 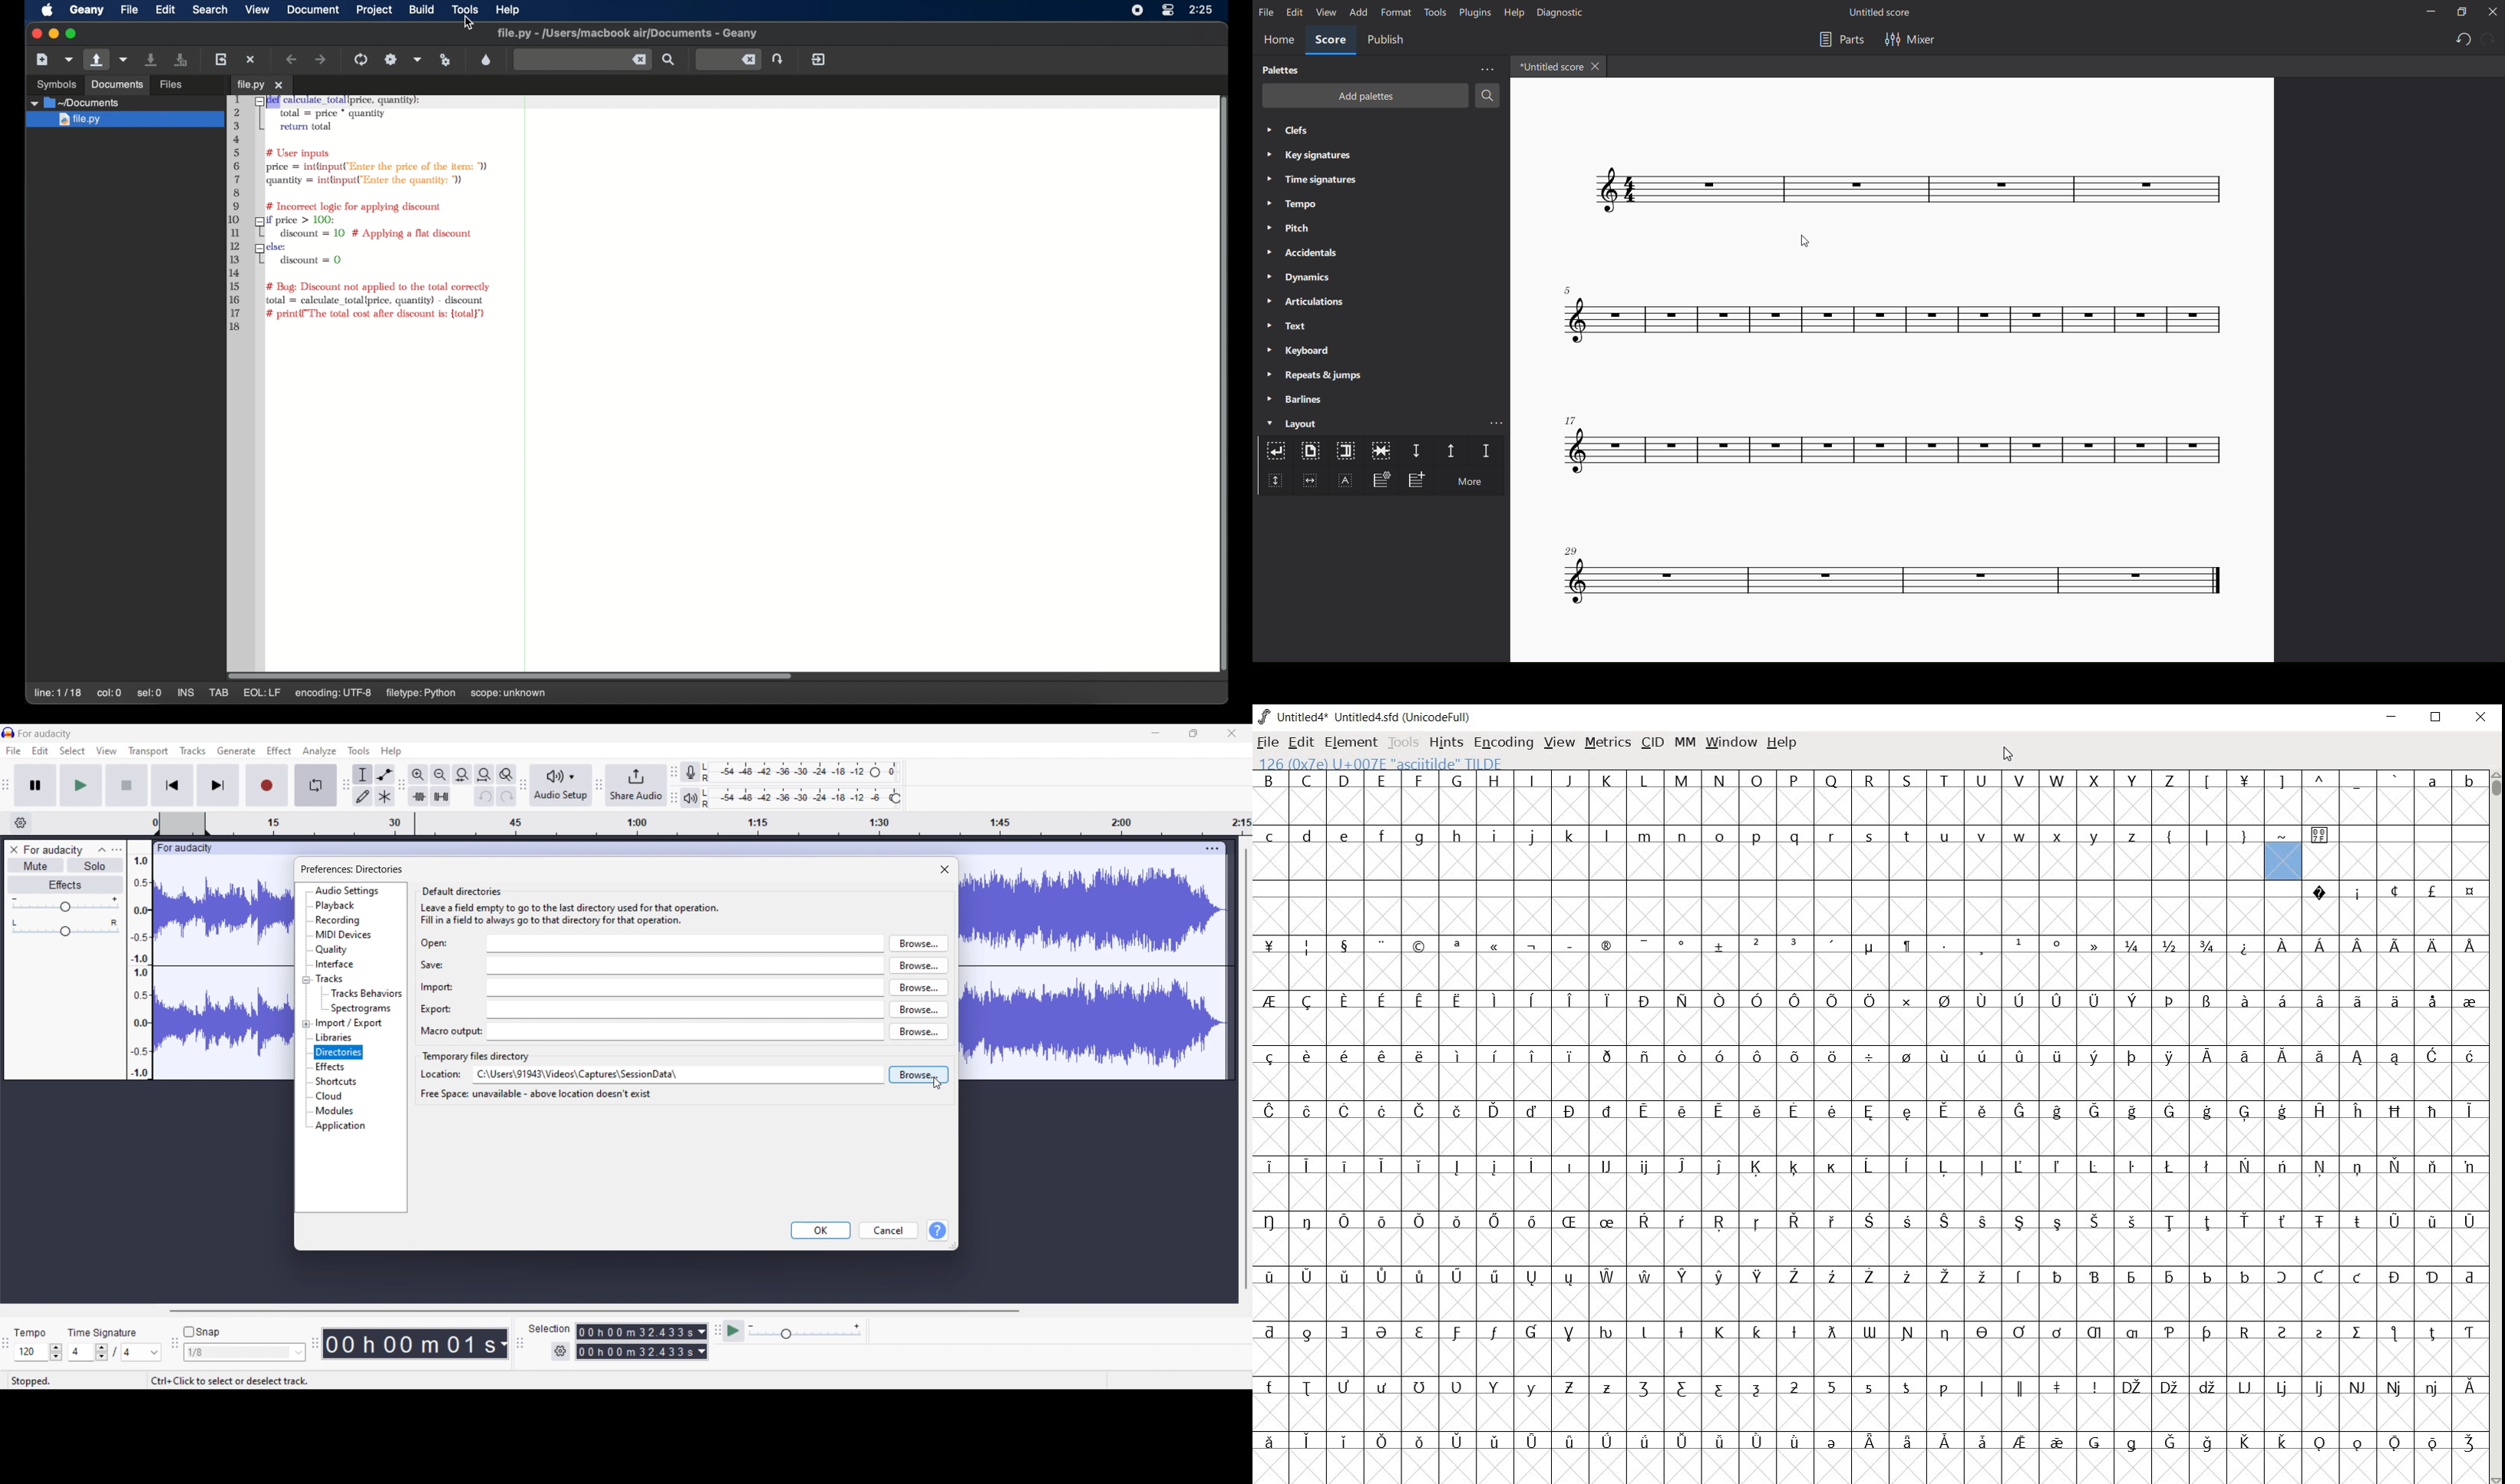 I want to click on Draw tool, so click(x=363, y=796).